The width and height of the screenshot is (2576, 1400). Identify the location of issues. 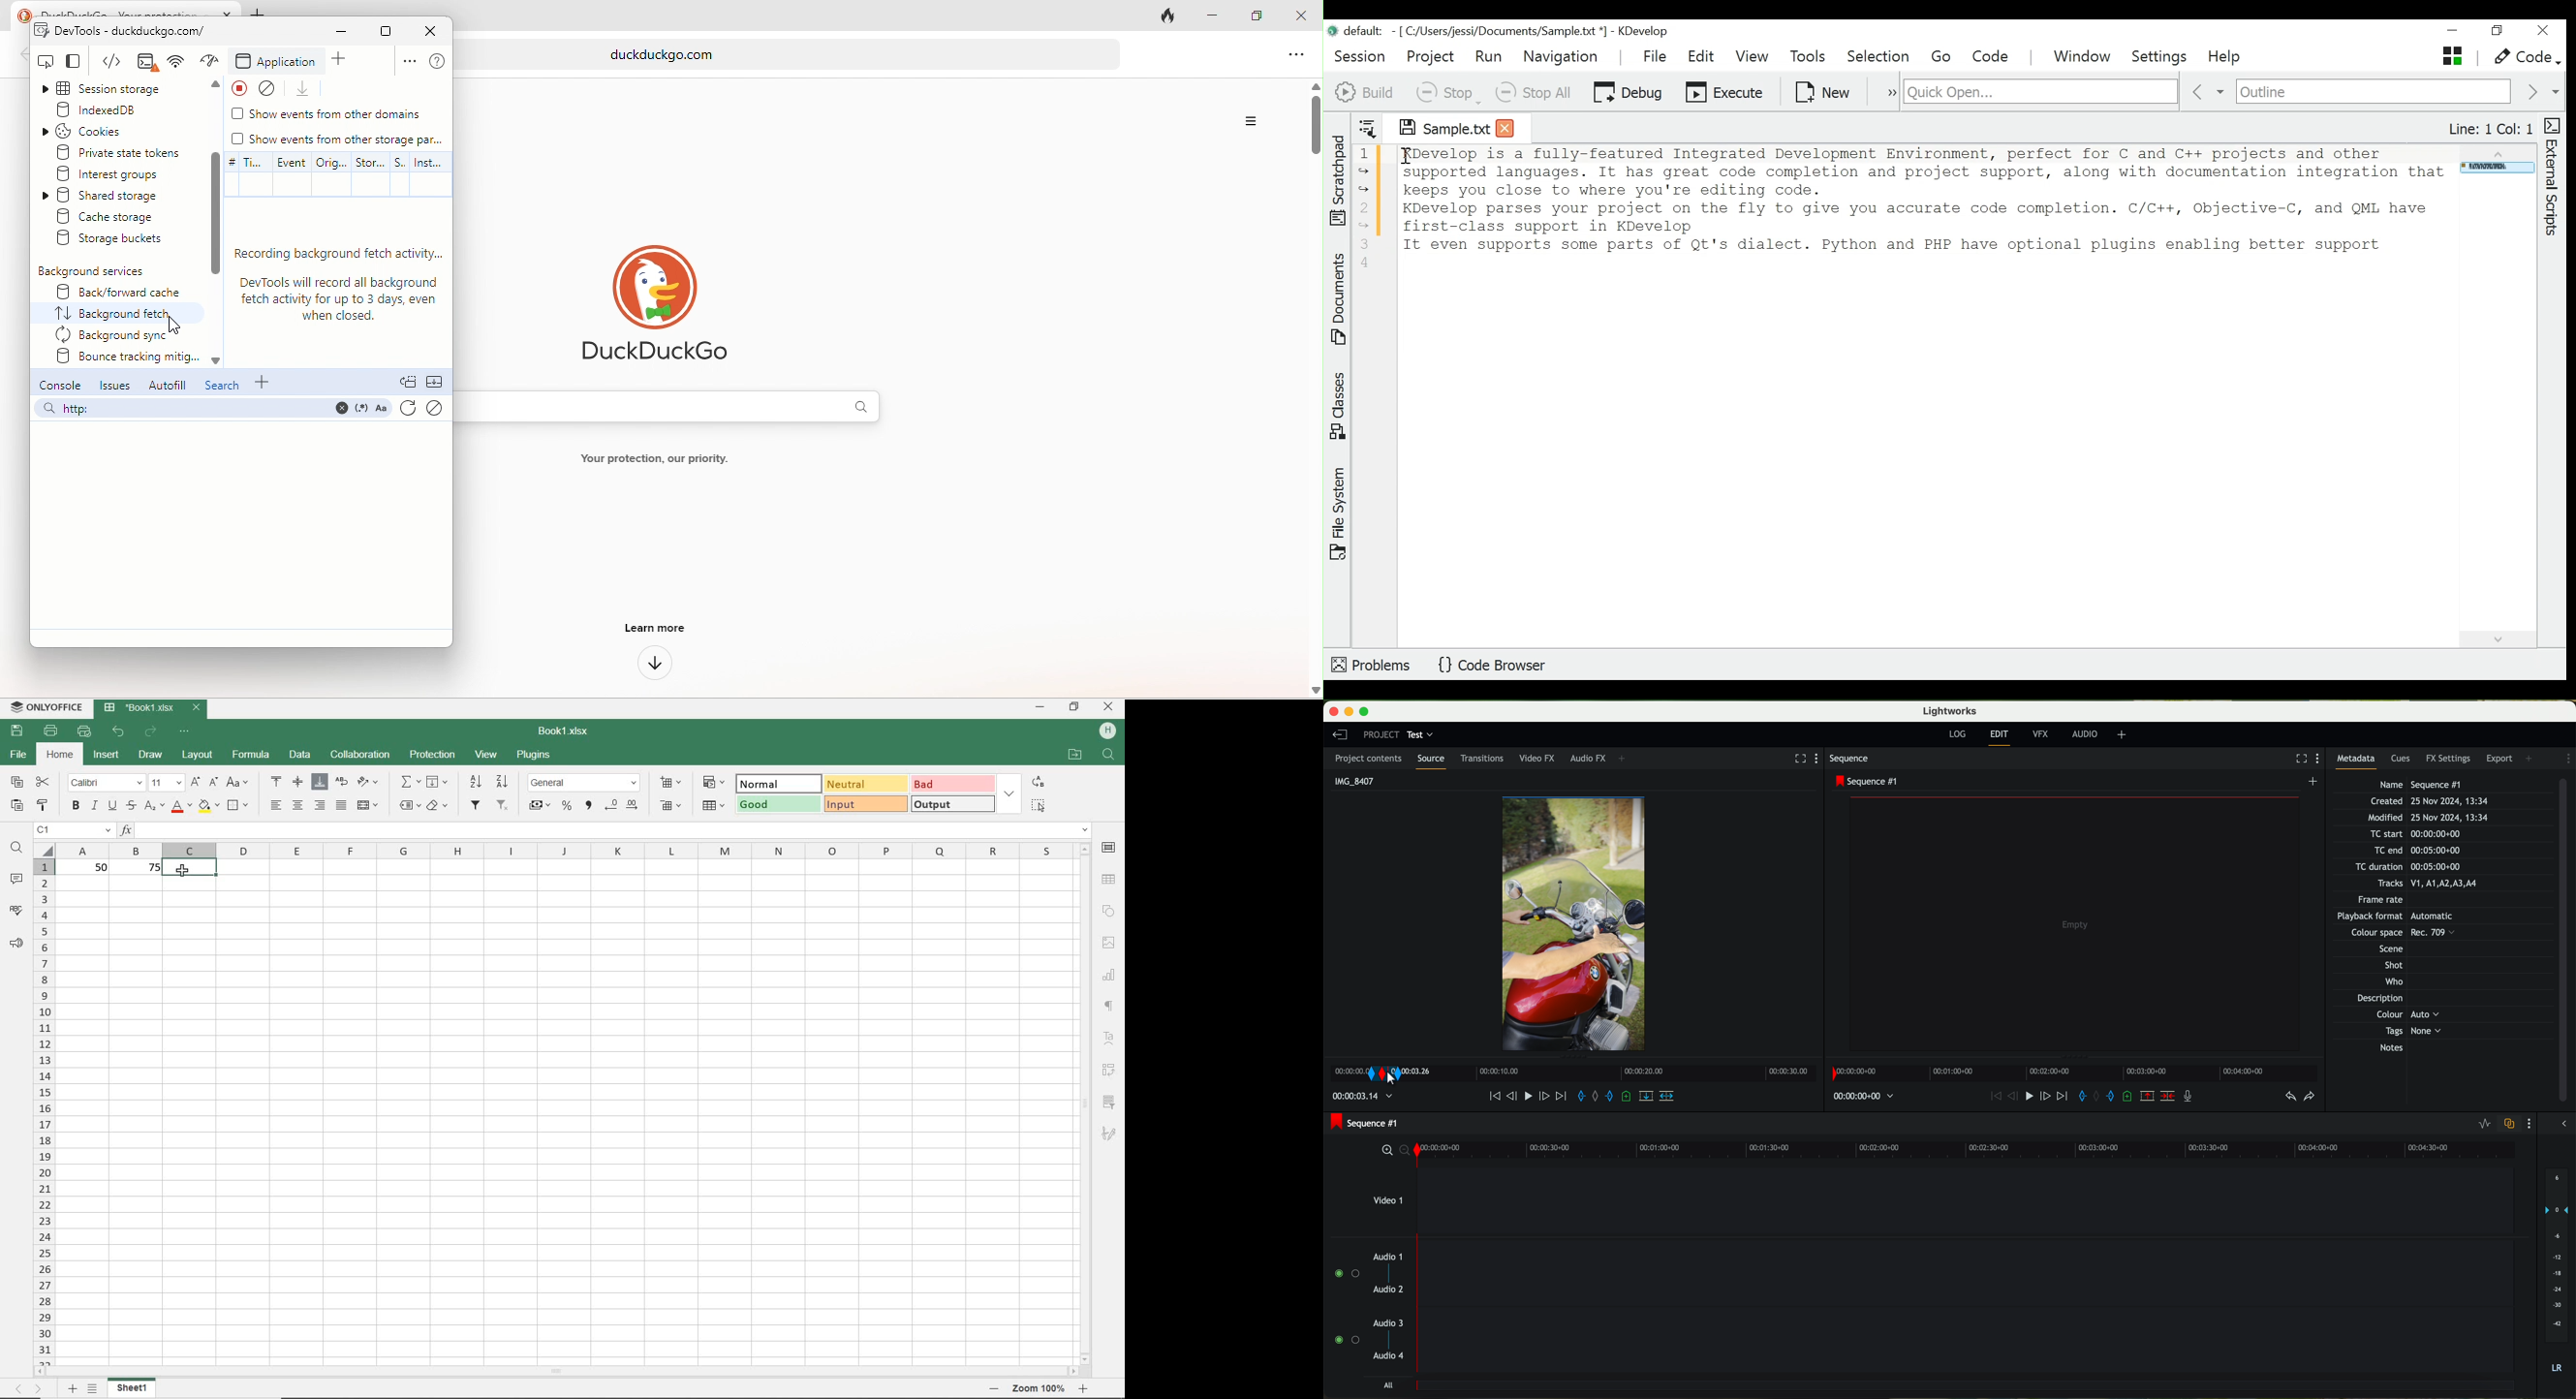
(115, 387).